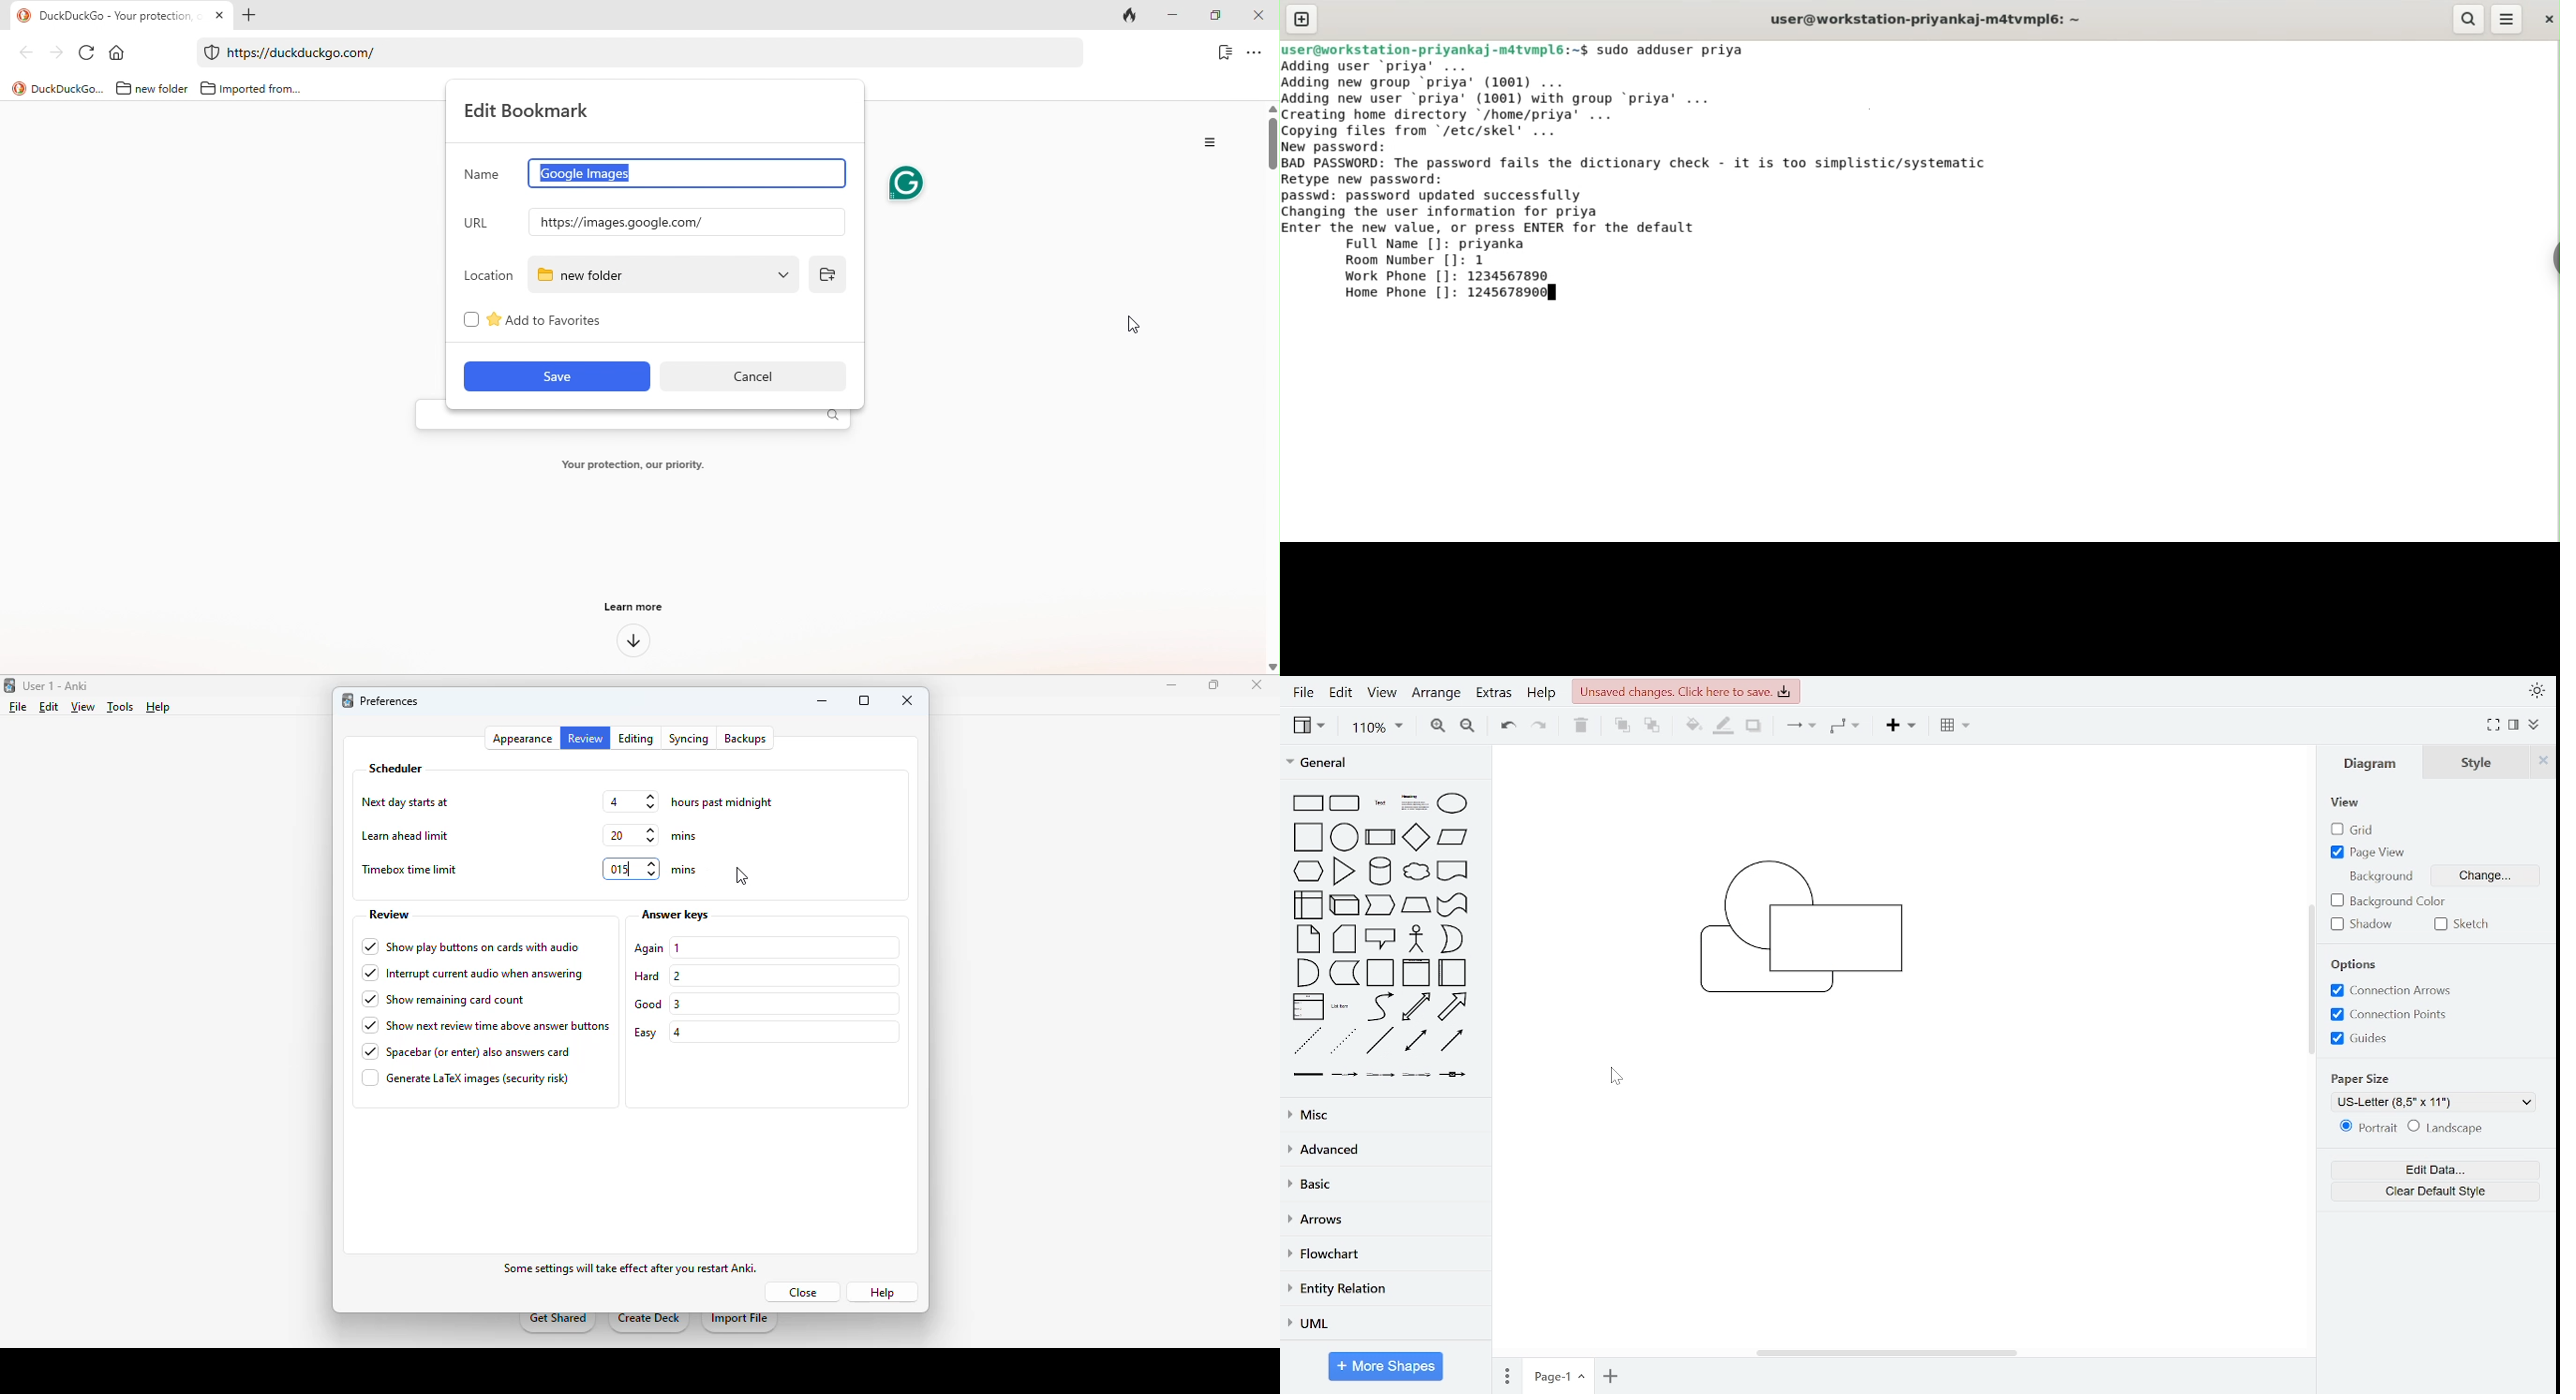 The image size is (2576, 1400). I want to click on close, so click(2546, 762).